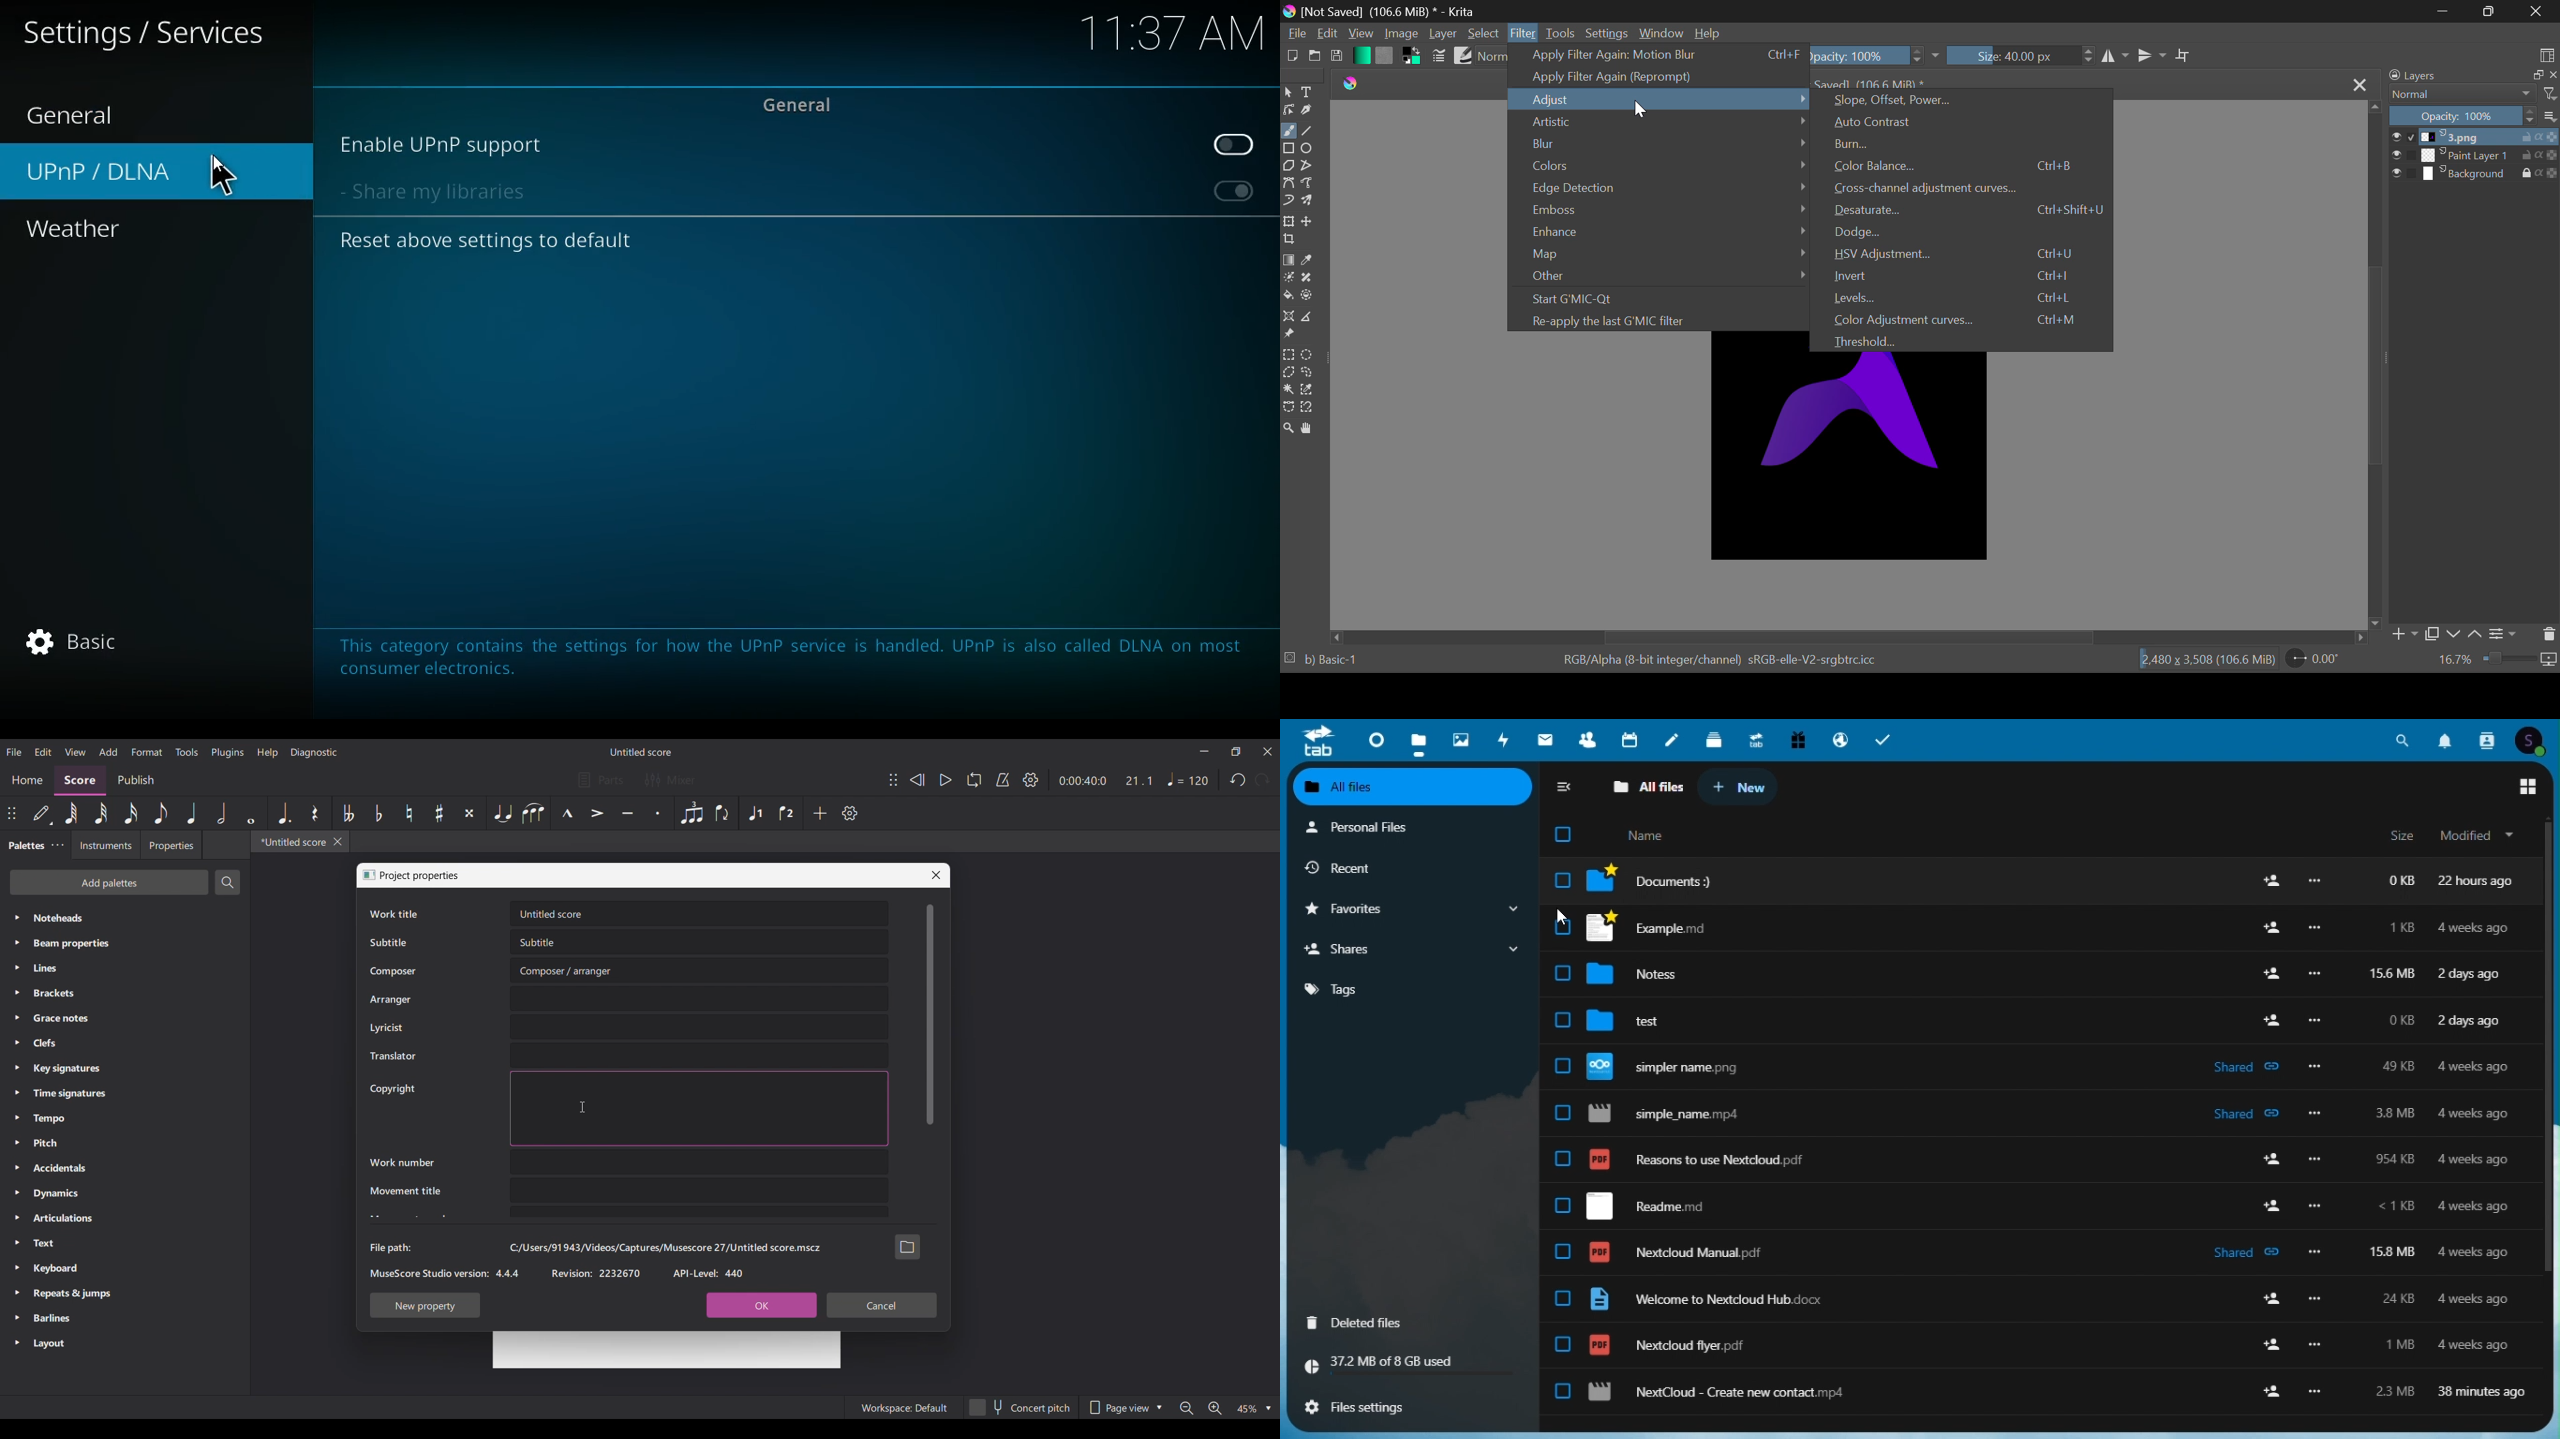 This screenshot has height=1456, width=2576. I want to click on general, so click(95, 114).